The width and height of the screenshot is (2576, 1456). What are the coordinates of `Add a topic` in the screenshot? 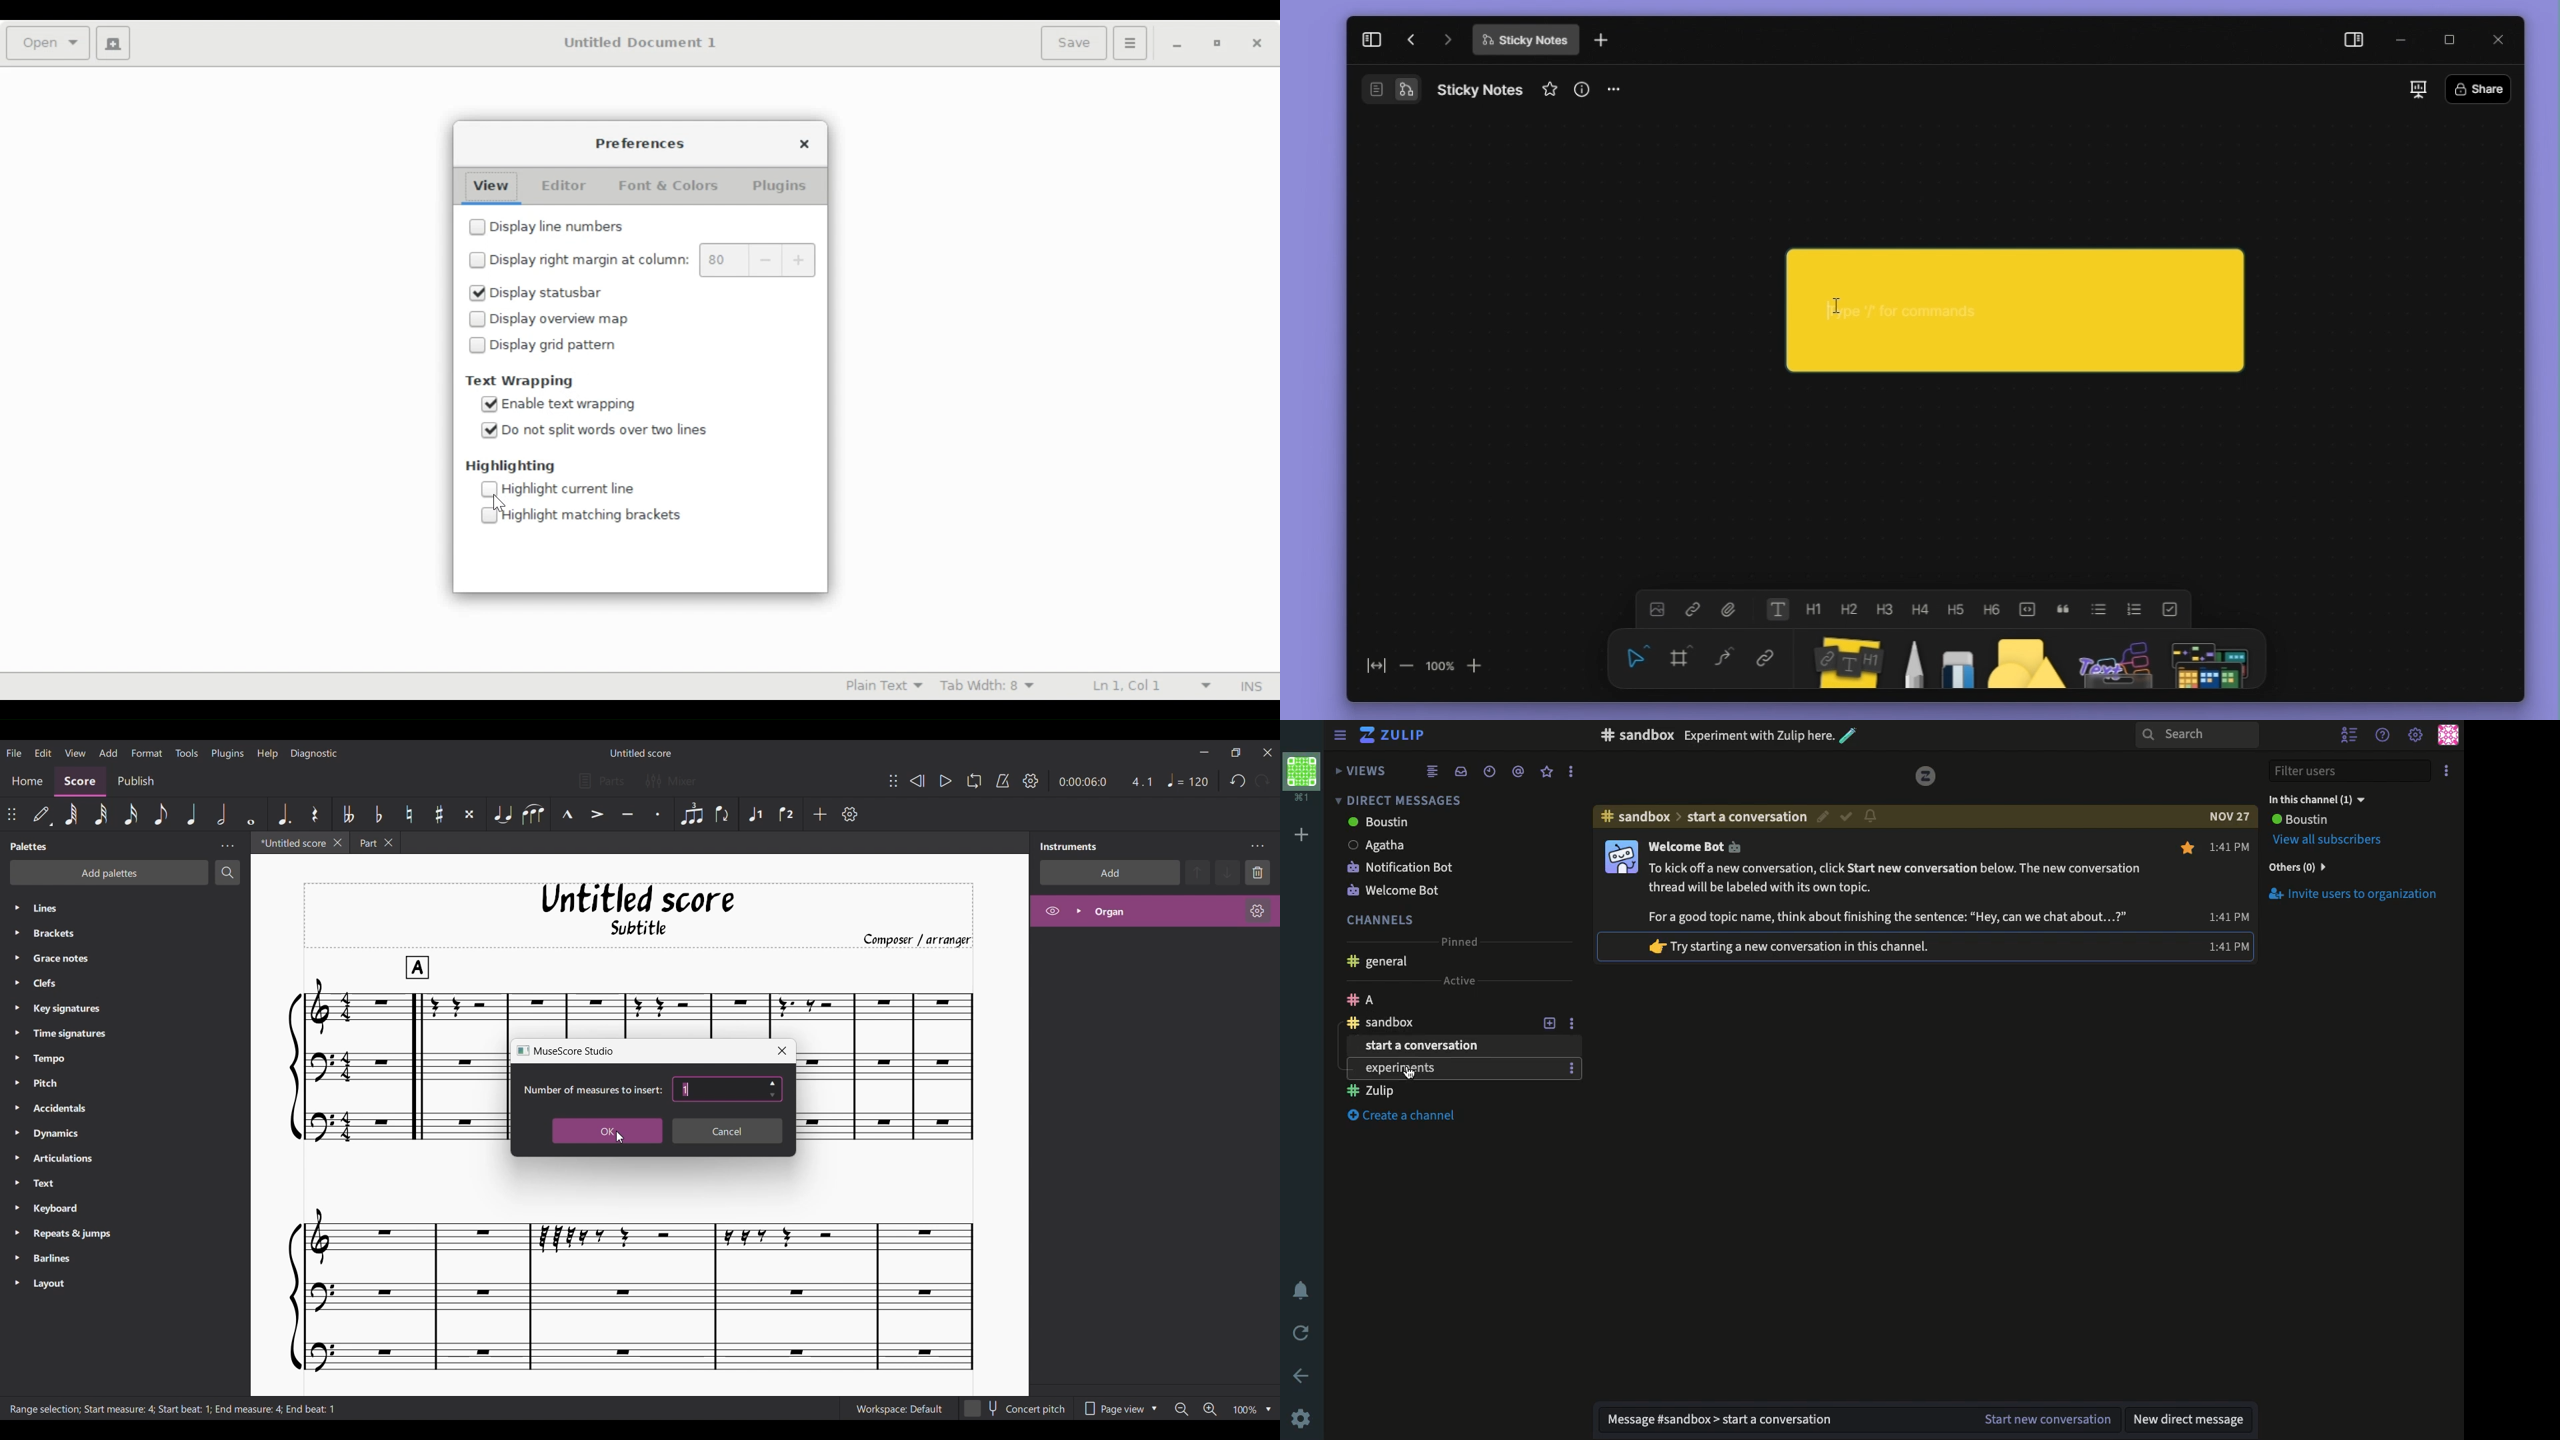 It's located at (1552, 1022).